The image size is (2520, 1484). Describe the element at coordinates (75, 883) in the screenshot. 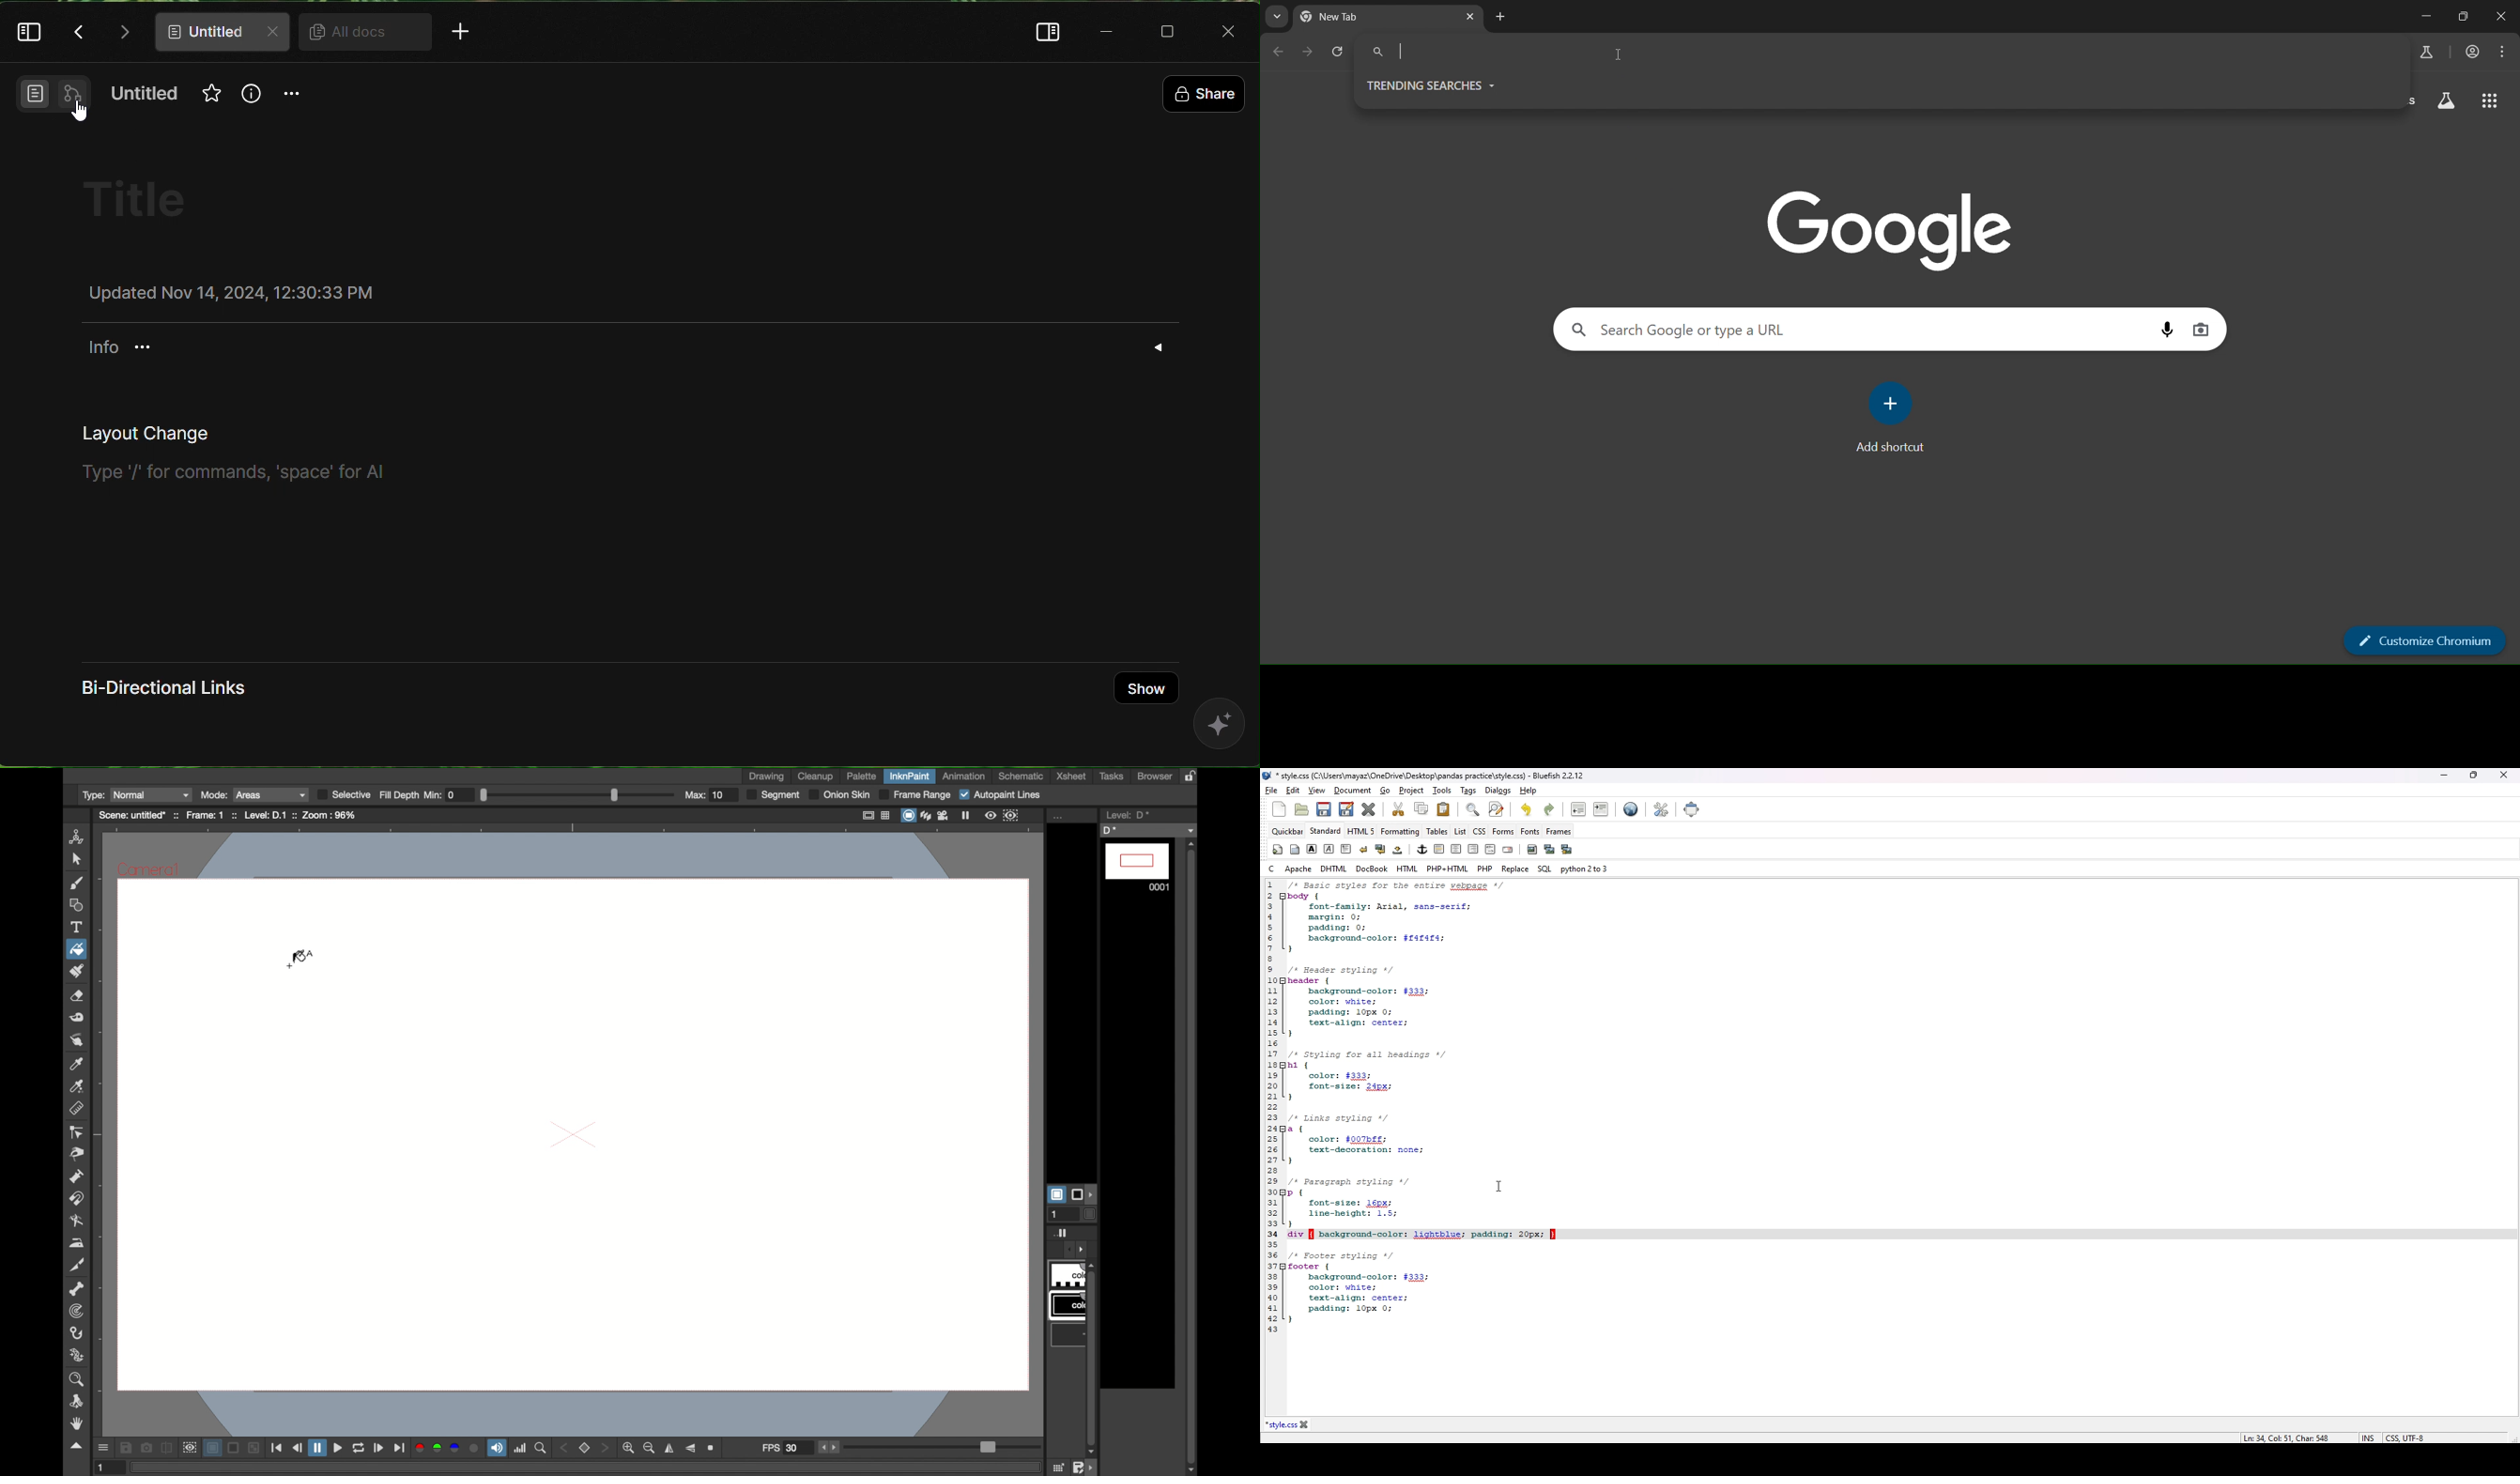

I see `paint brush tool` at that location.